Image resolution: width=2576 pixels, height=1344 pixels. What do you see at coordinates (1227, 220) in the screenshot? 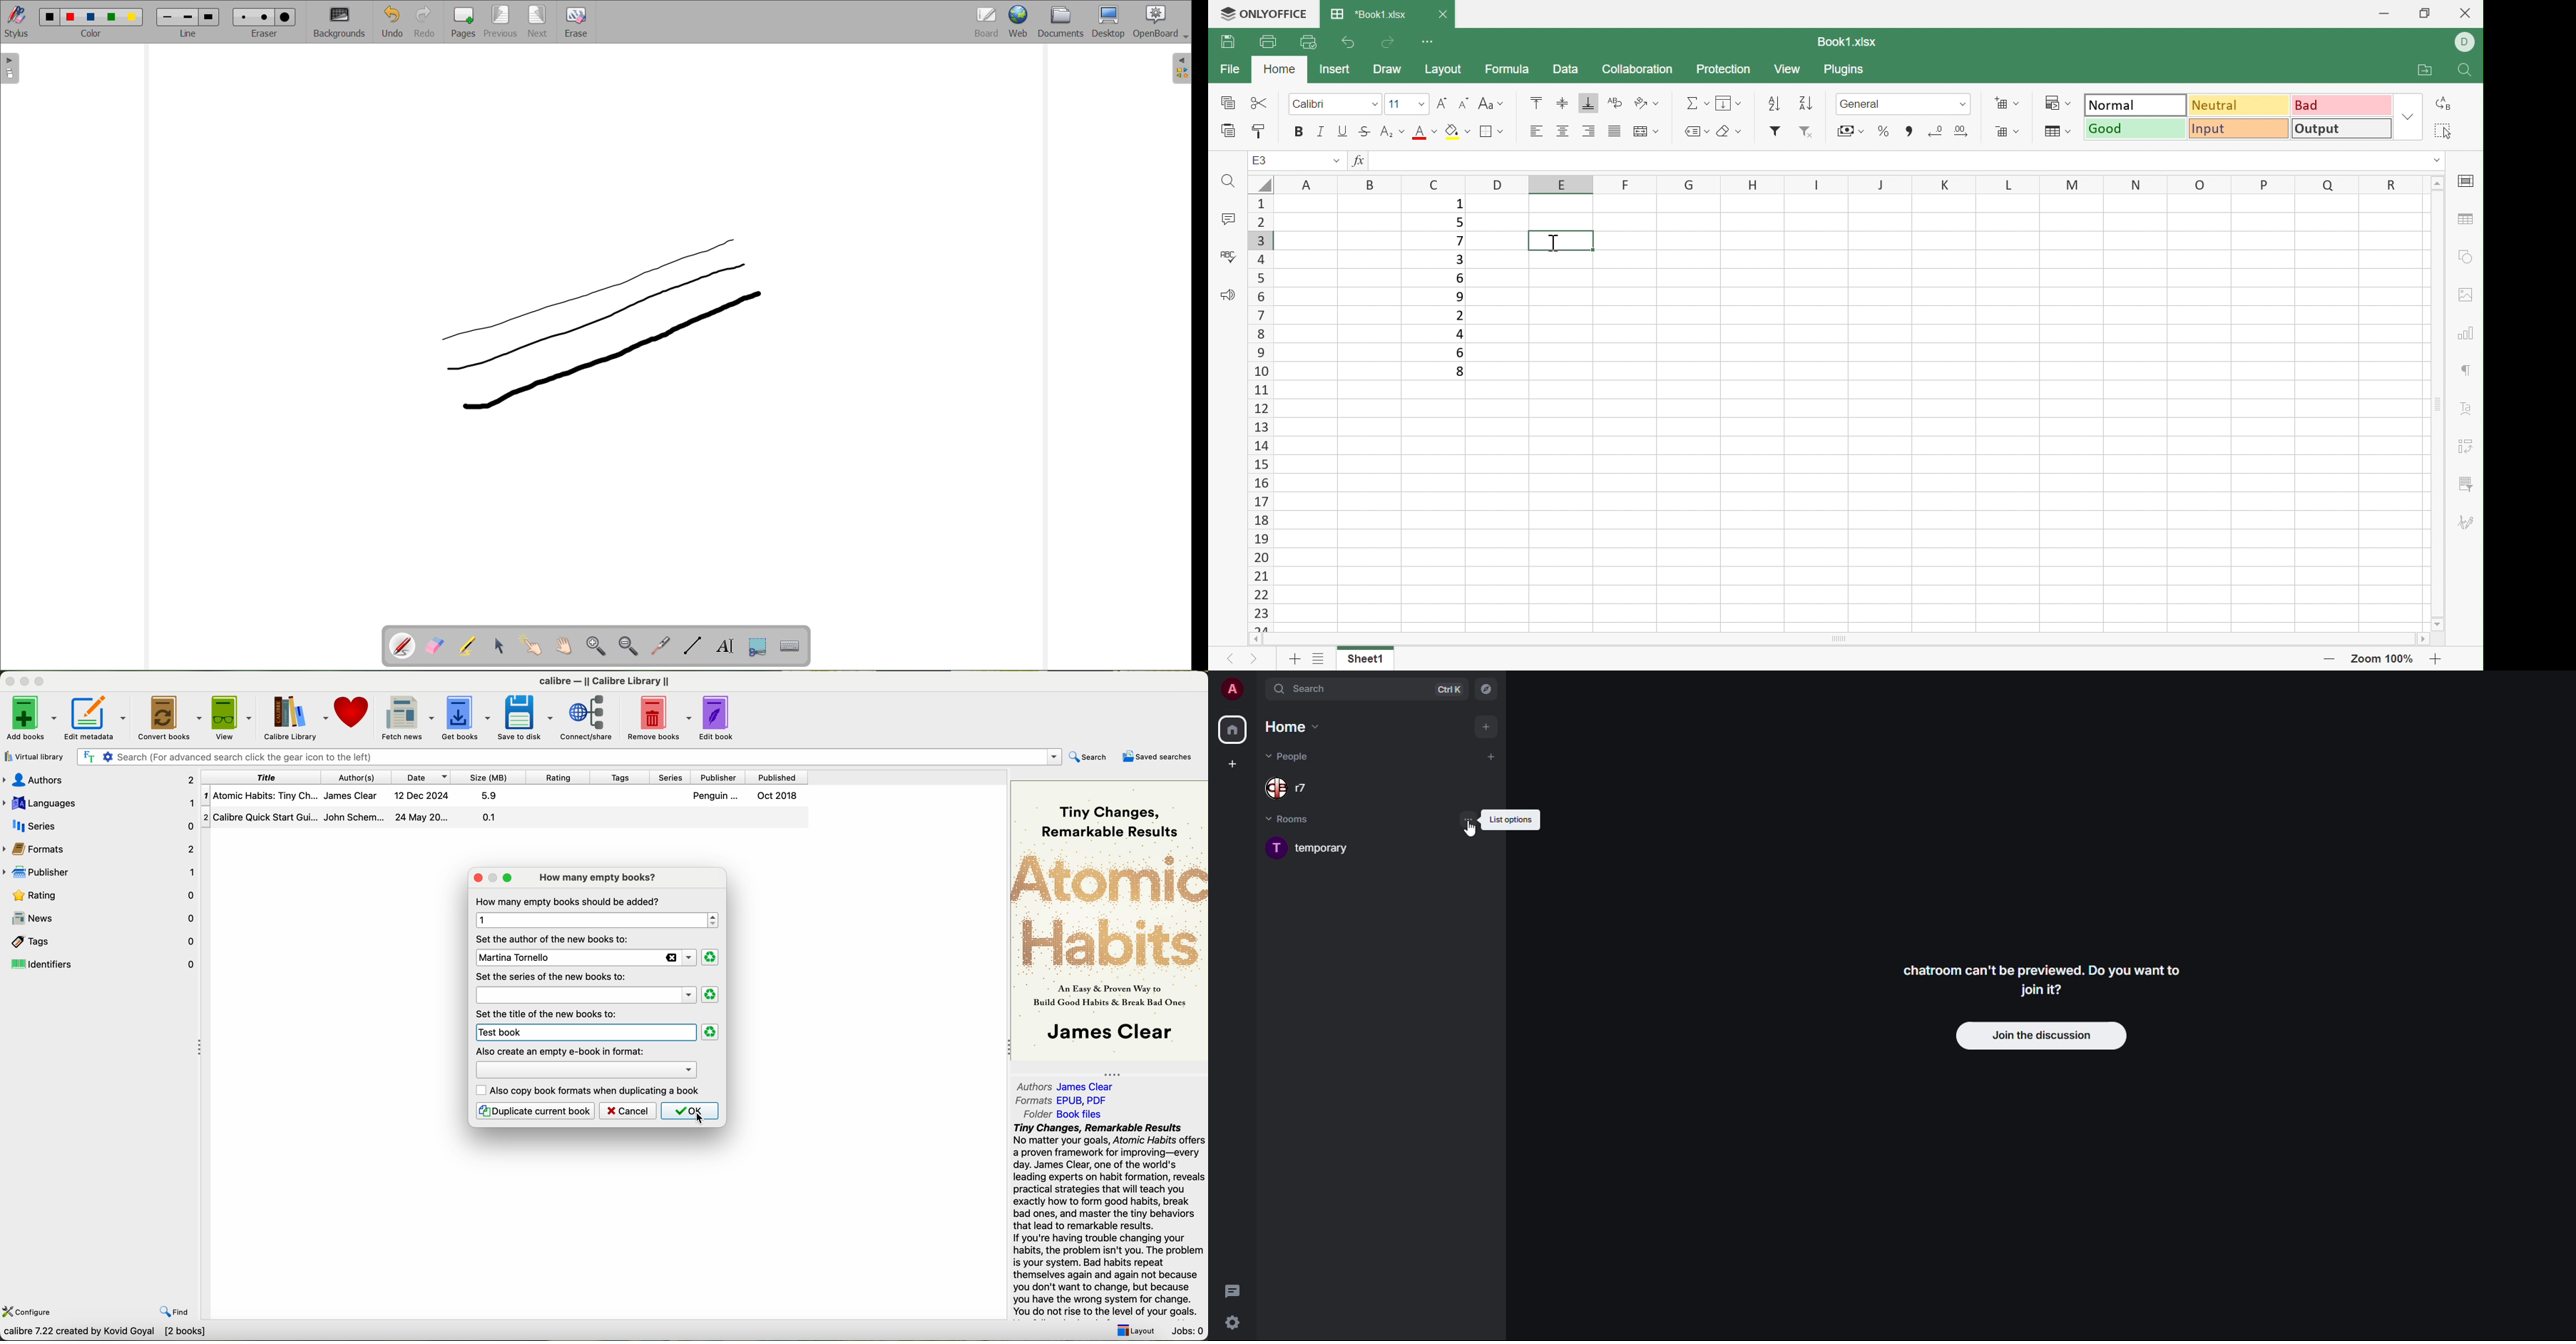
I see `Comments` at bounding box center [1227, 220].